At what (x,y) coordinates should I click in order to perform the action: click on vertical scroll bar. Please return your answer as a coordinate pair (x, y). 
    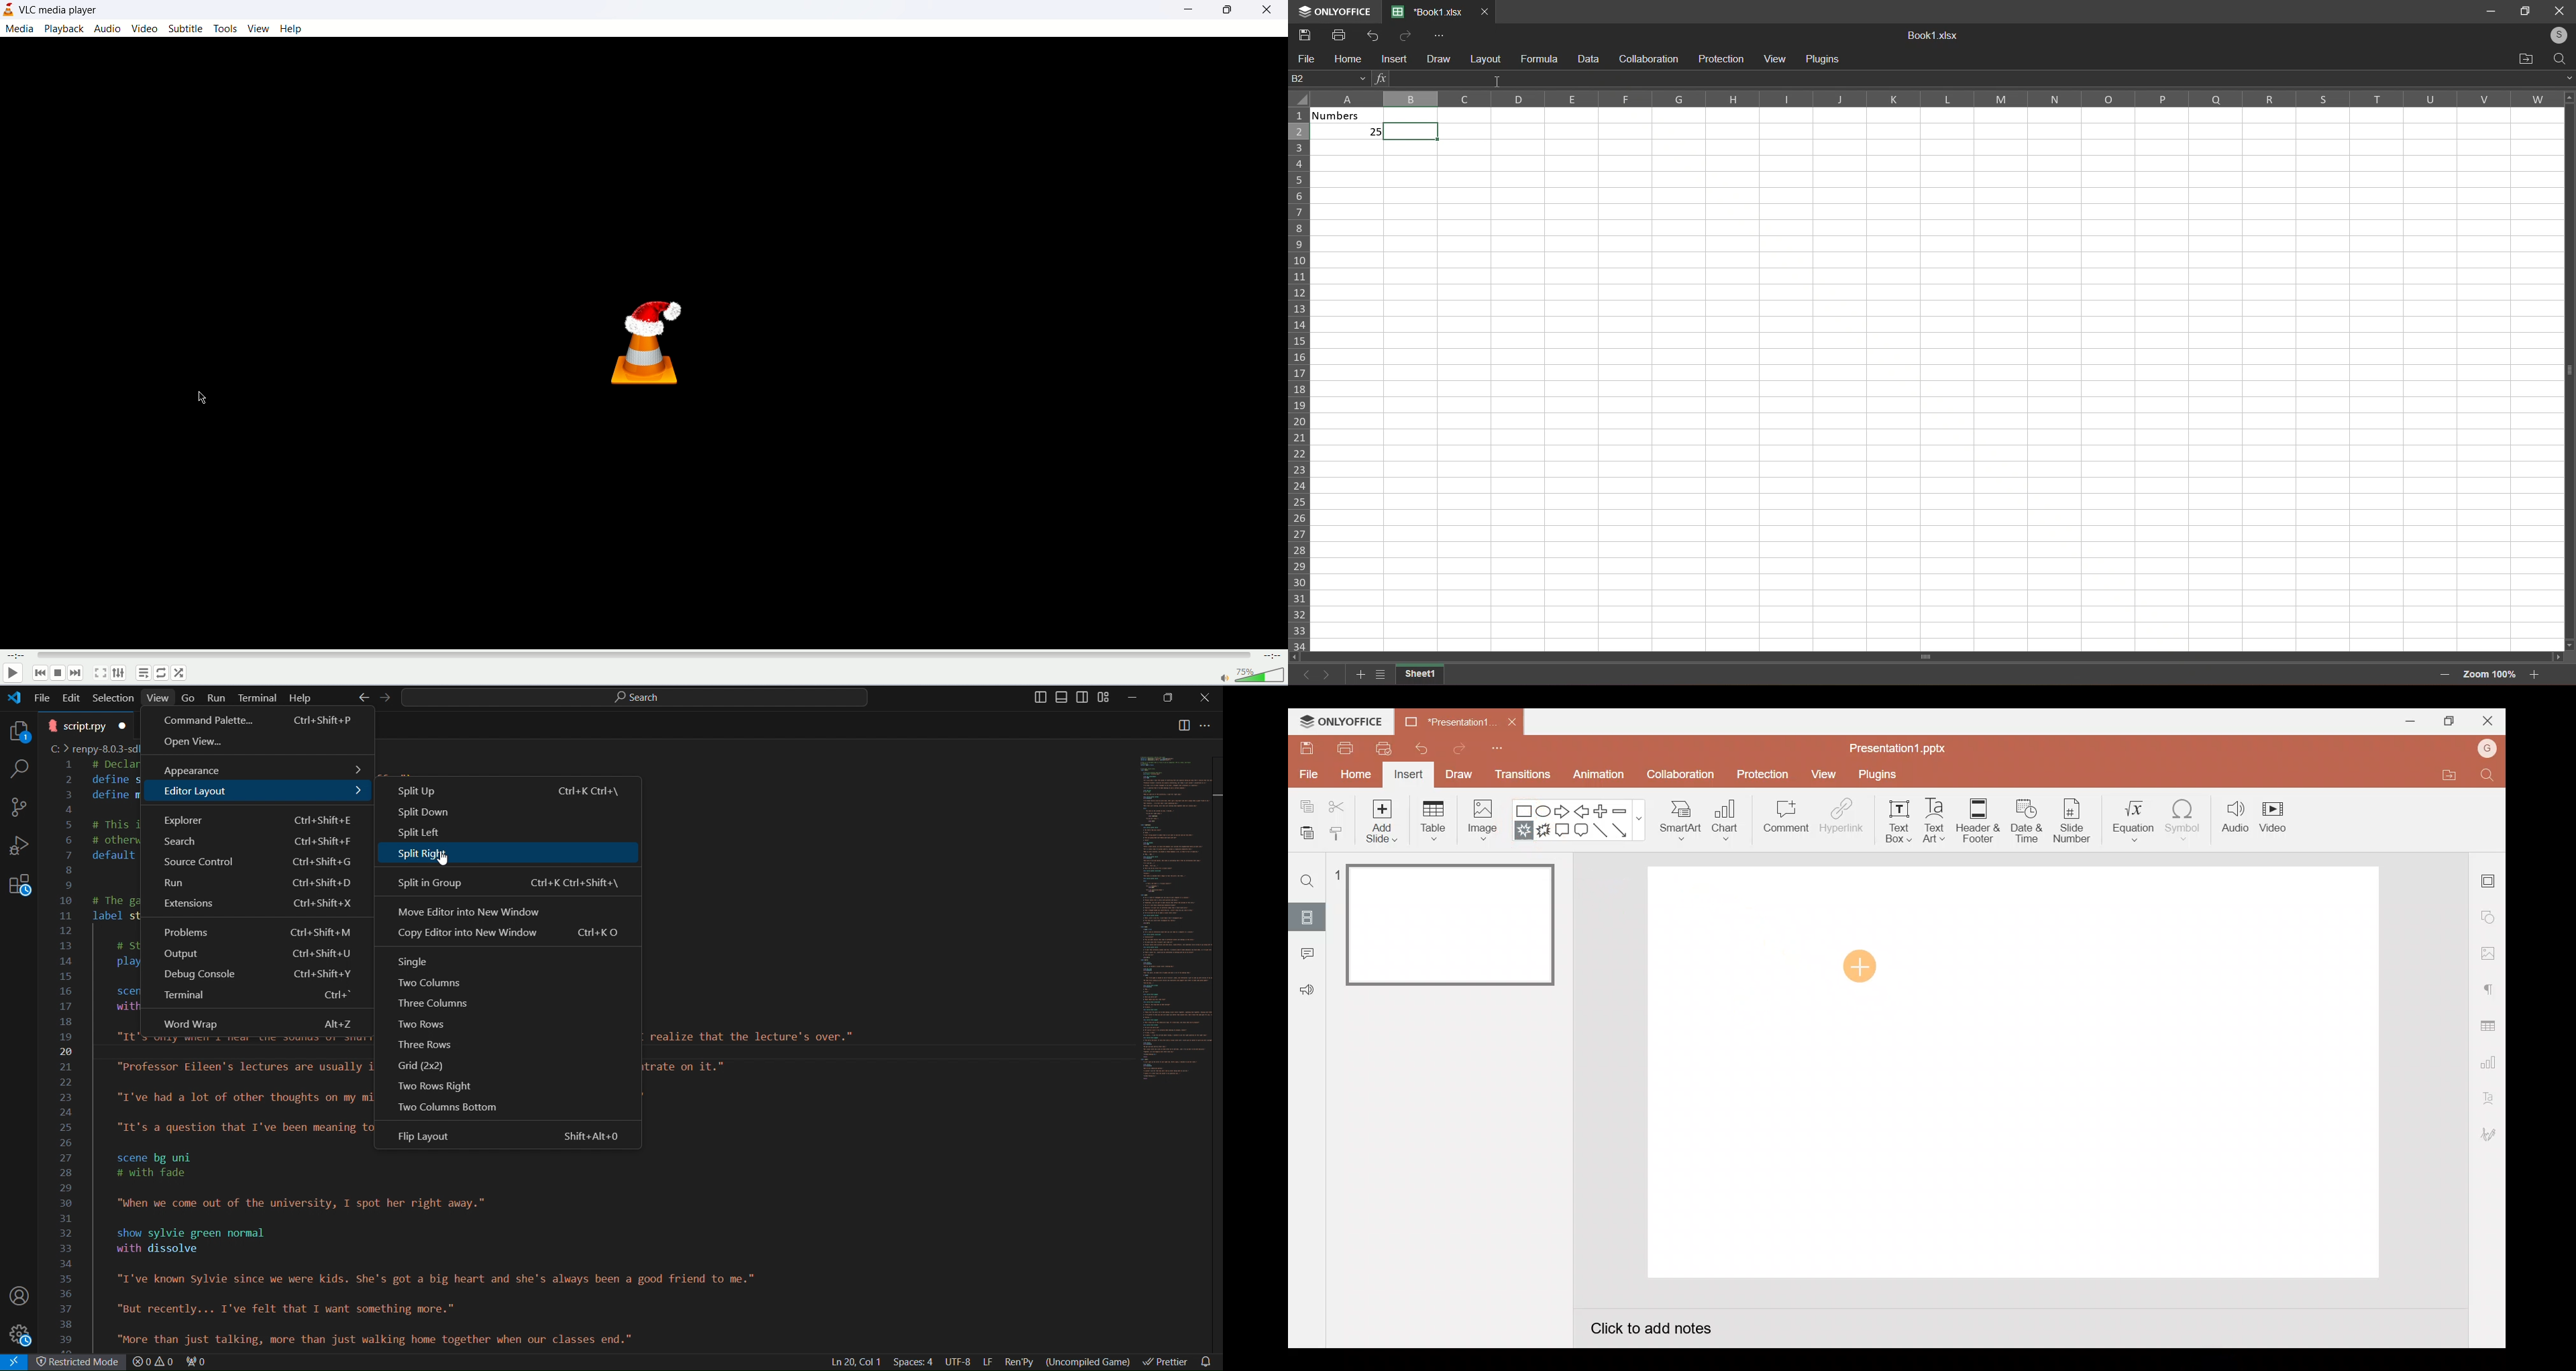
    Looking at the image, I should click on (2567, 380).